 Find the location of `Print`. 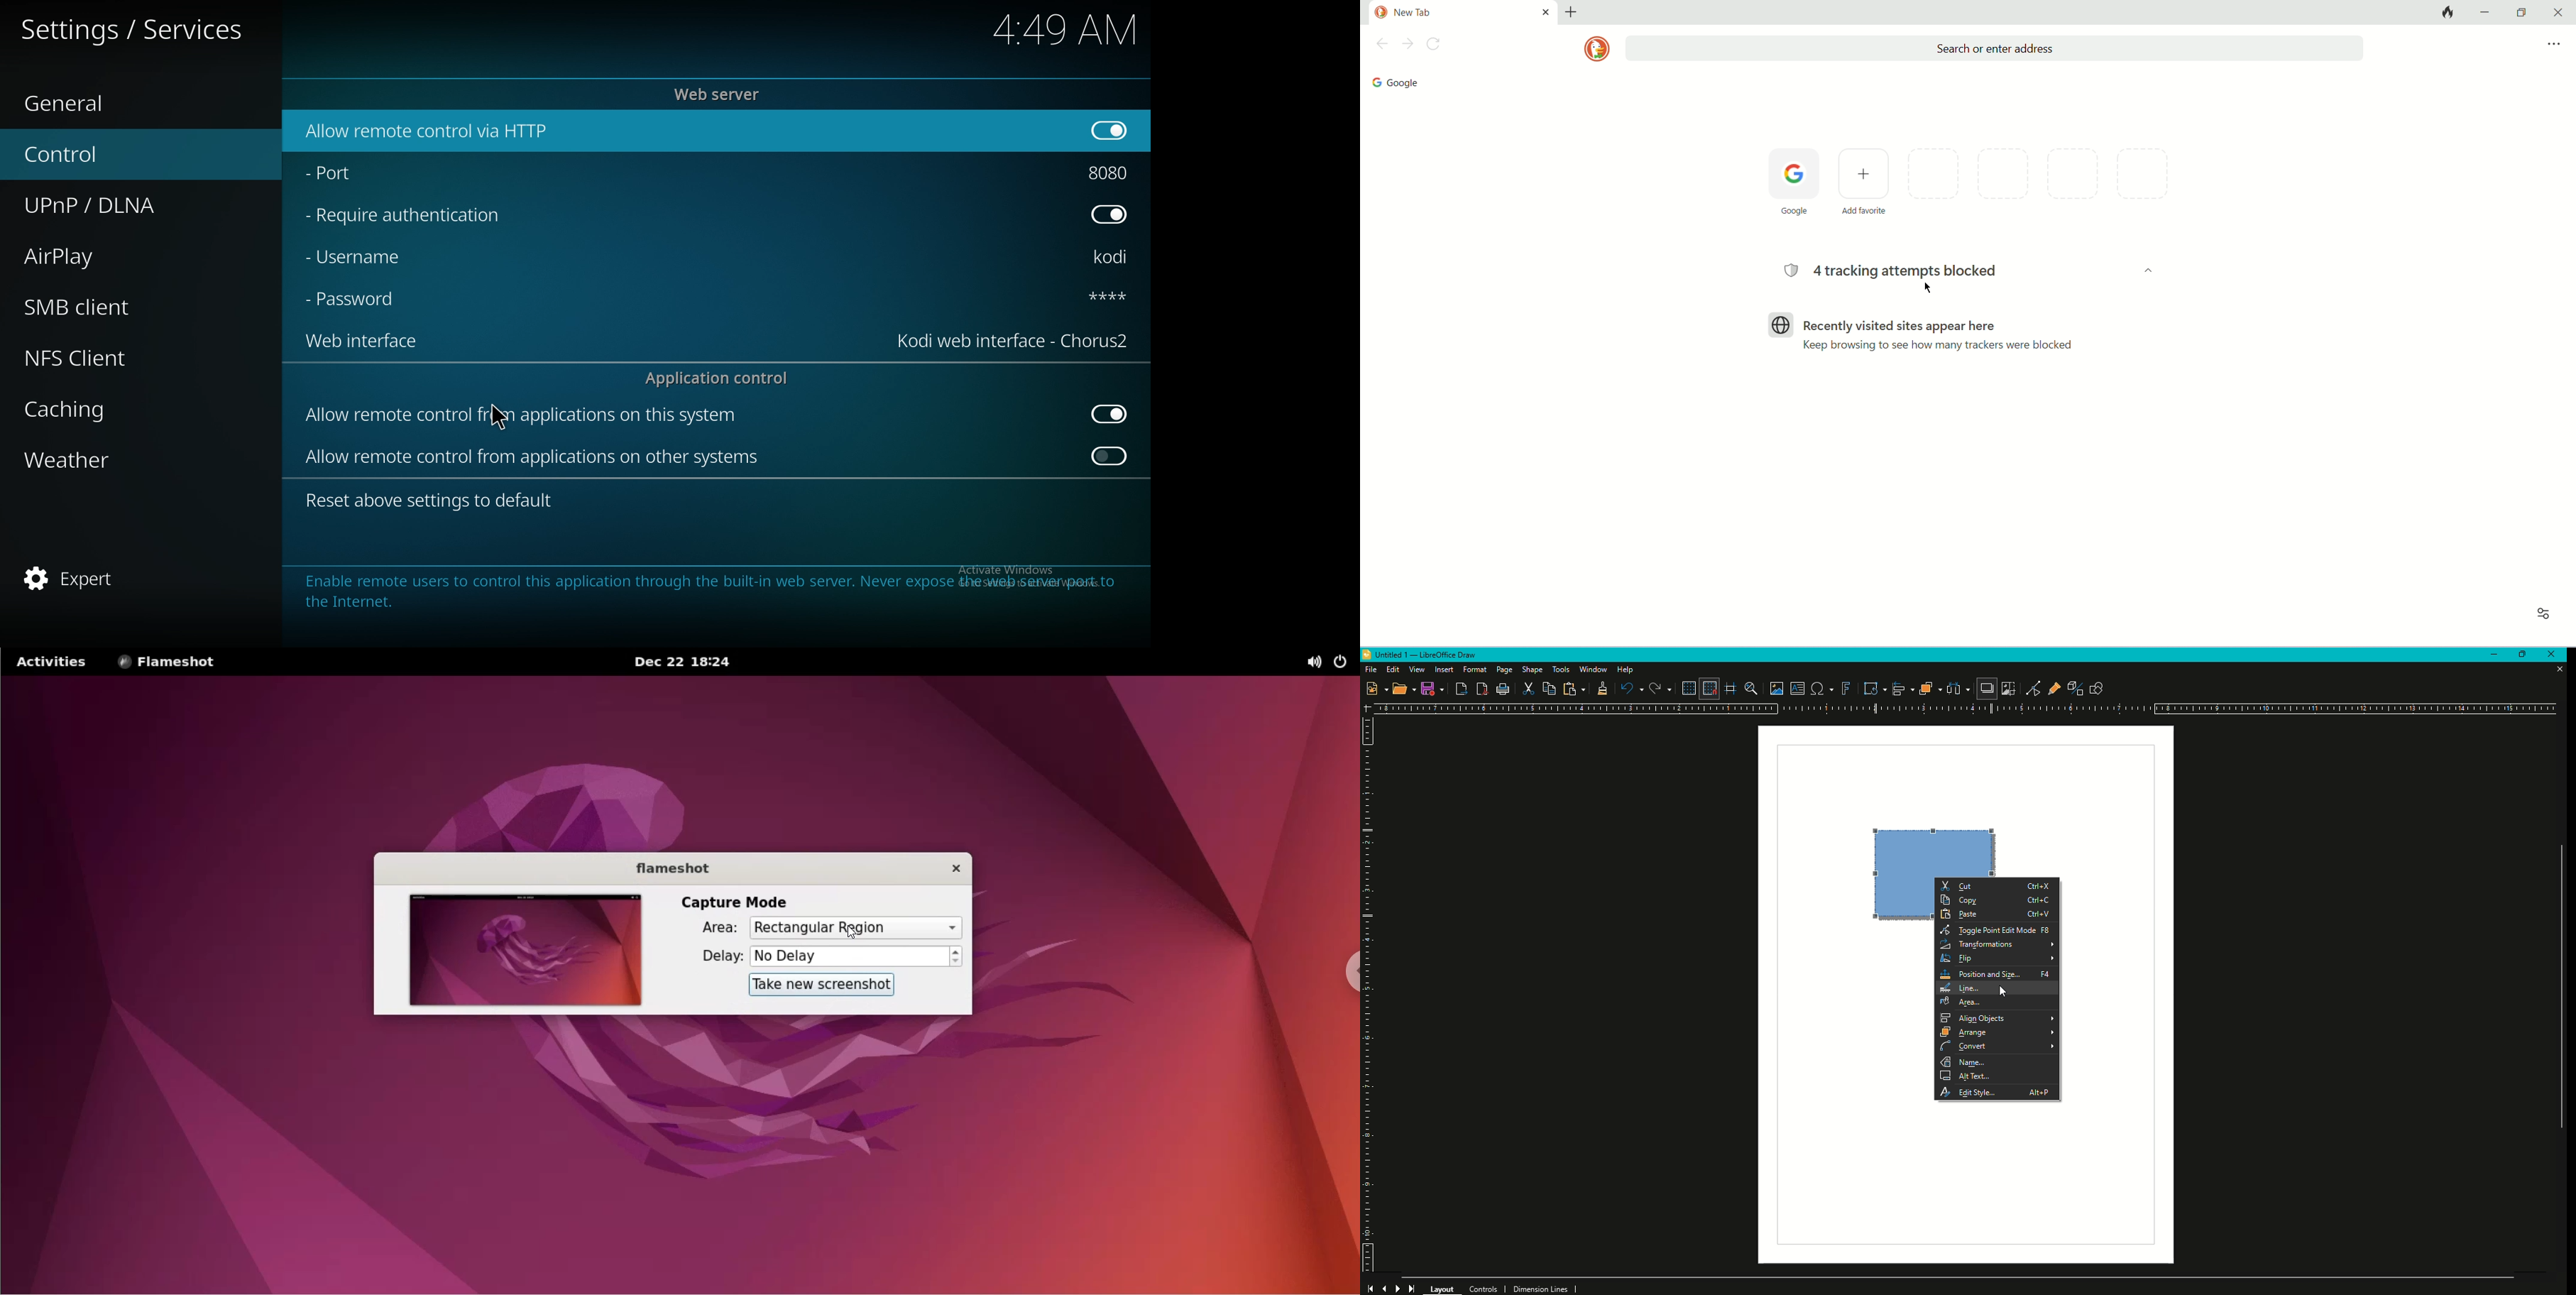

Print is located at coordinates (1504, 690).